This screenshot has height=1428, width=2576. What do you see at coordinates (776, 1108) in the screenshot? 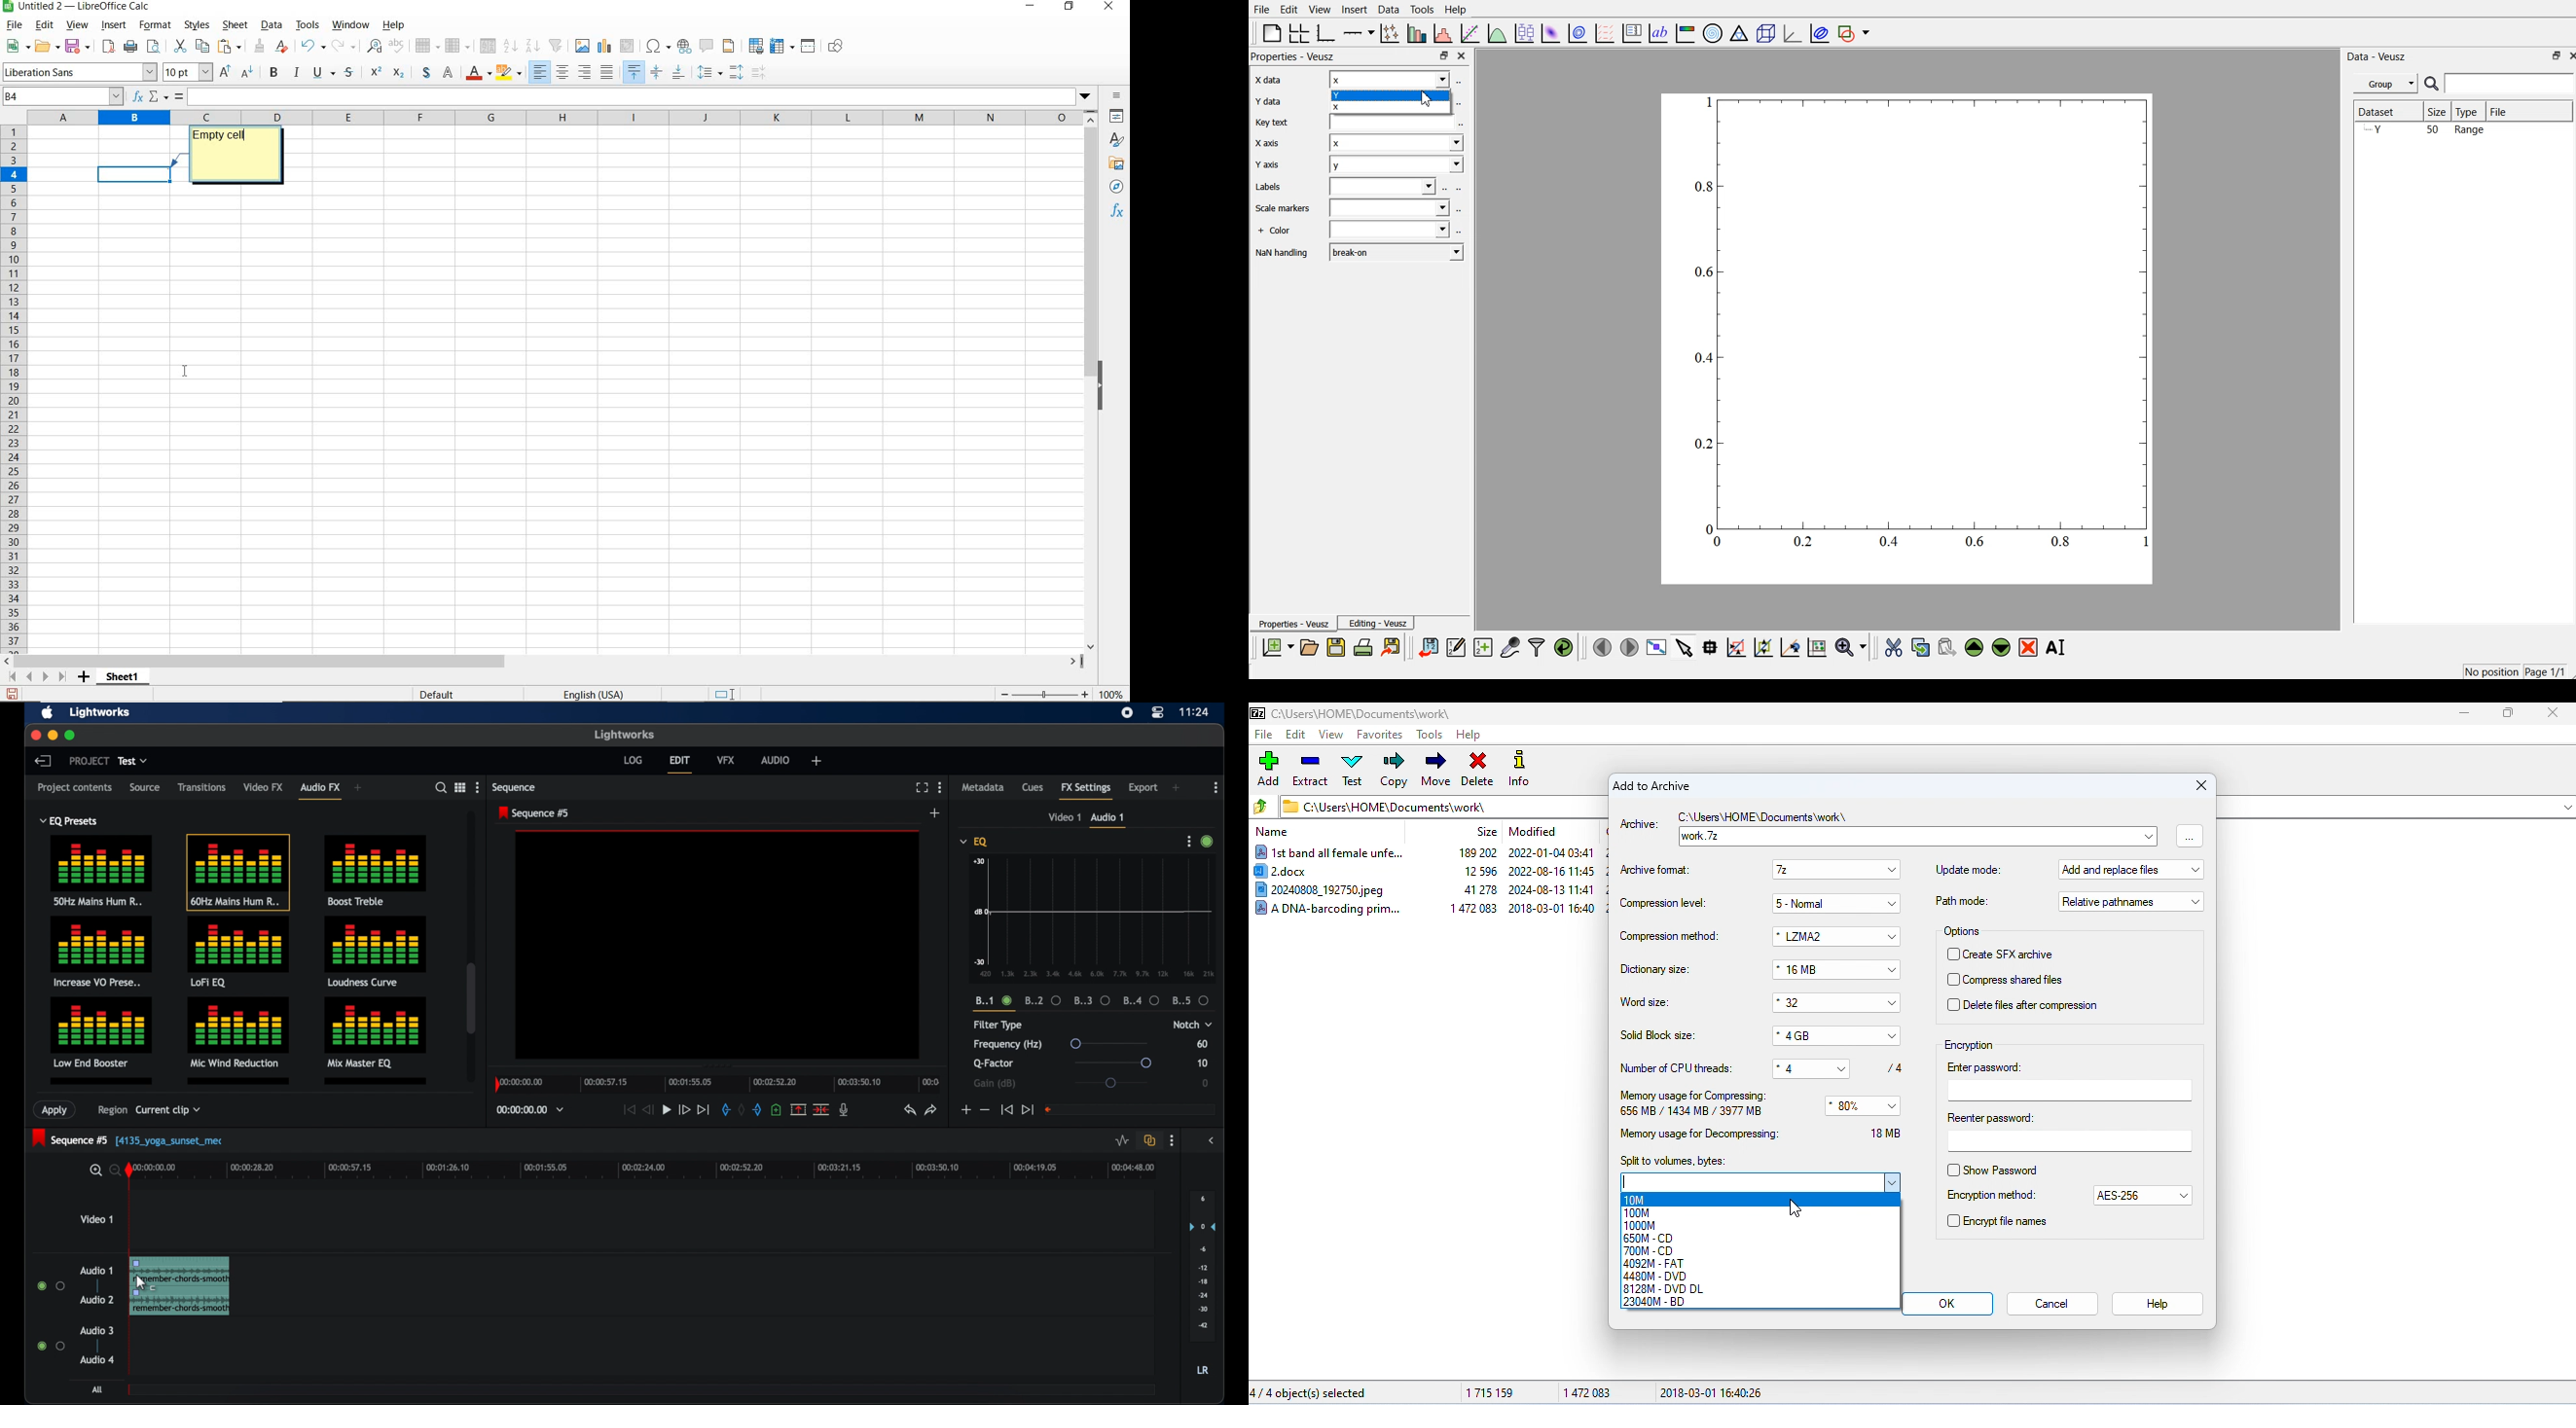
I see `add cue at current position` at bounding box center [776, 1108].